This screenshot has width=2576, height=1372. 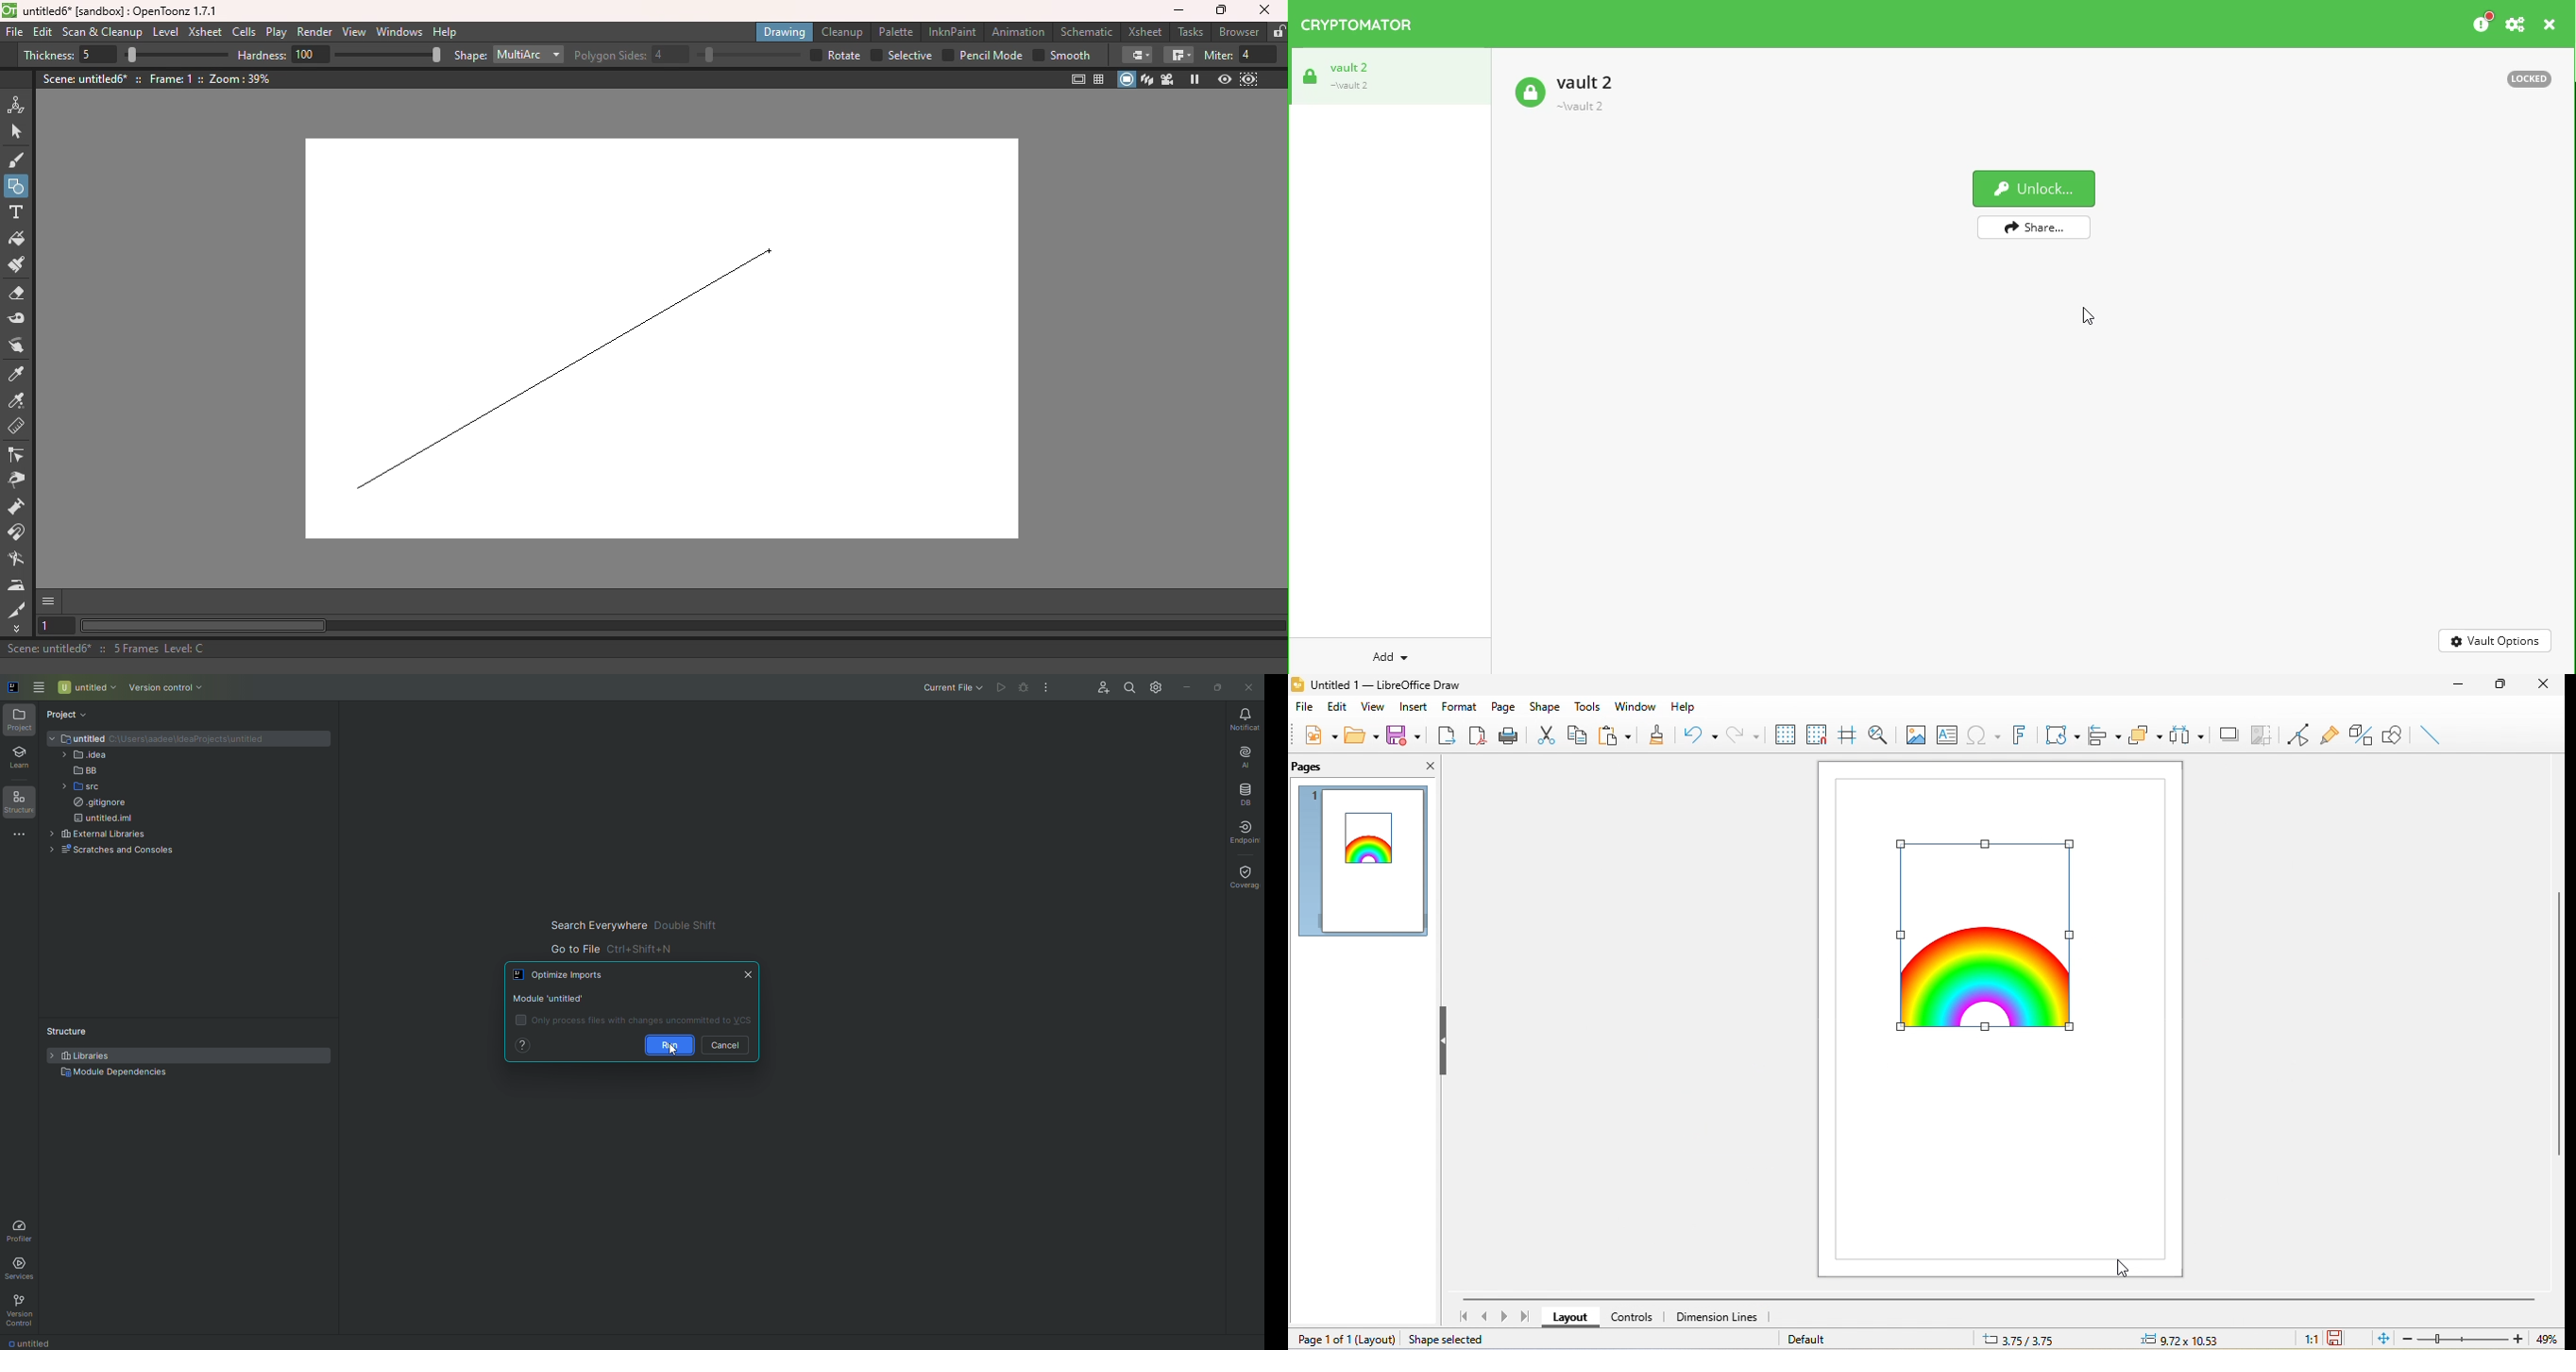 What do you see at coordinates (1403, 734) in the screenshot?
I see `save` at bounding box center [1403, 734].